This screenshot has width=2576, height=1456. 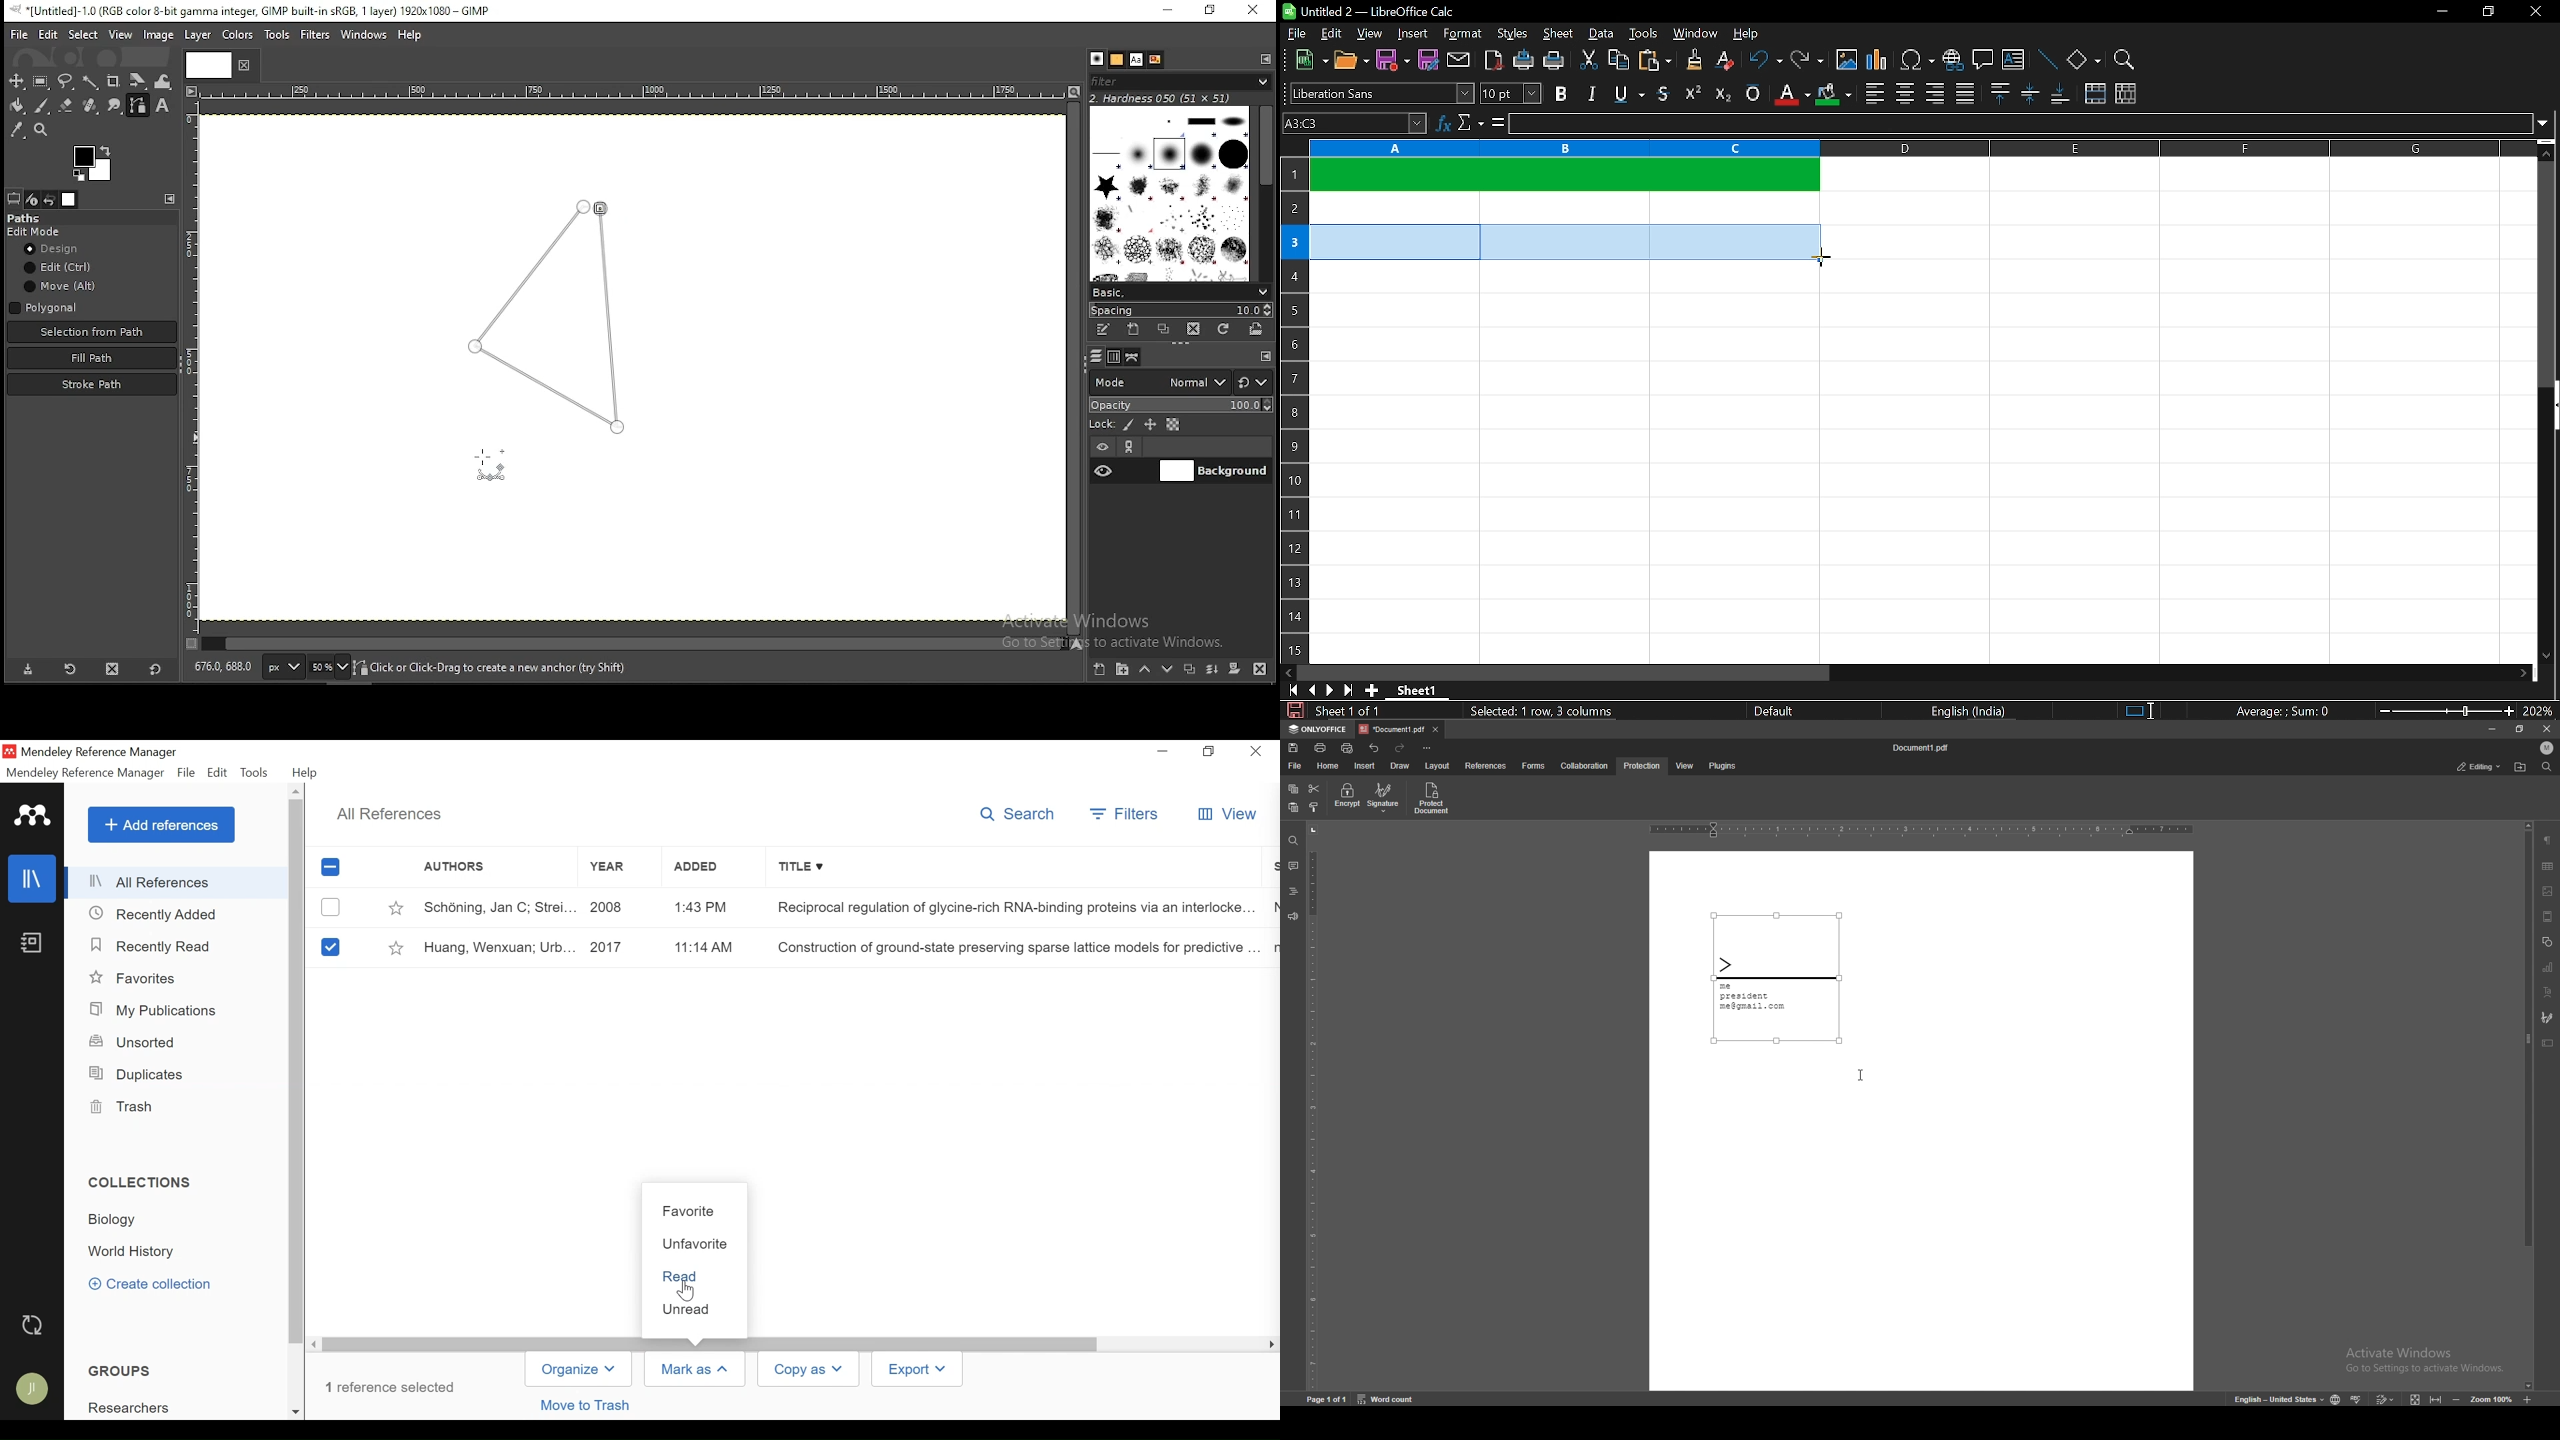 What do you see at coordinates (687, 1291) in the screenshot?
I see `Cursor` at bounding box center [687, 1291].